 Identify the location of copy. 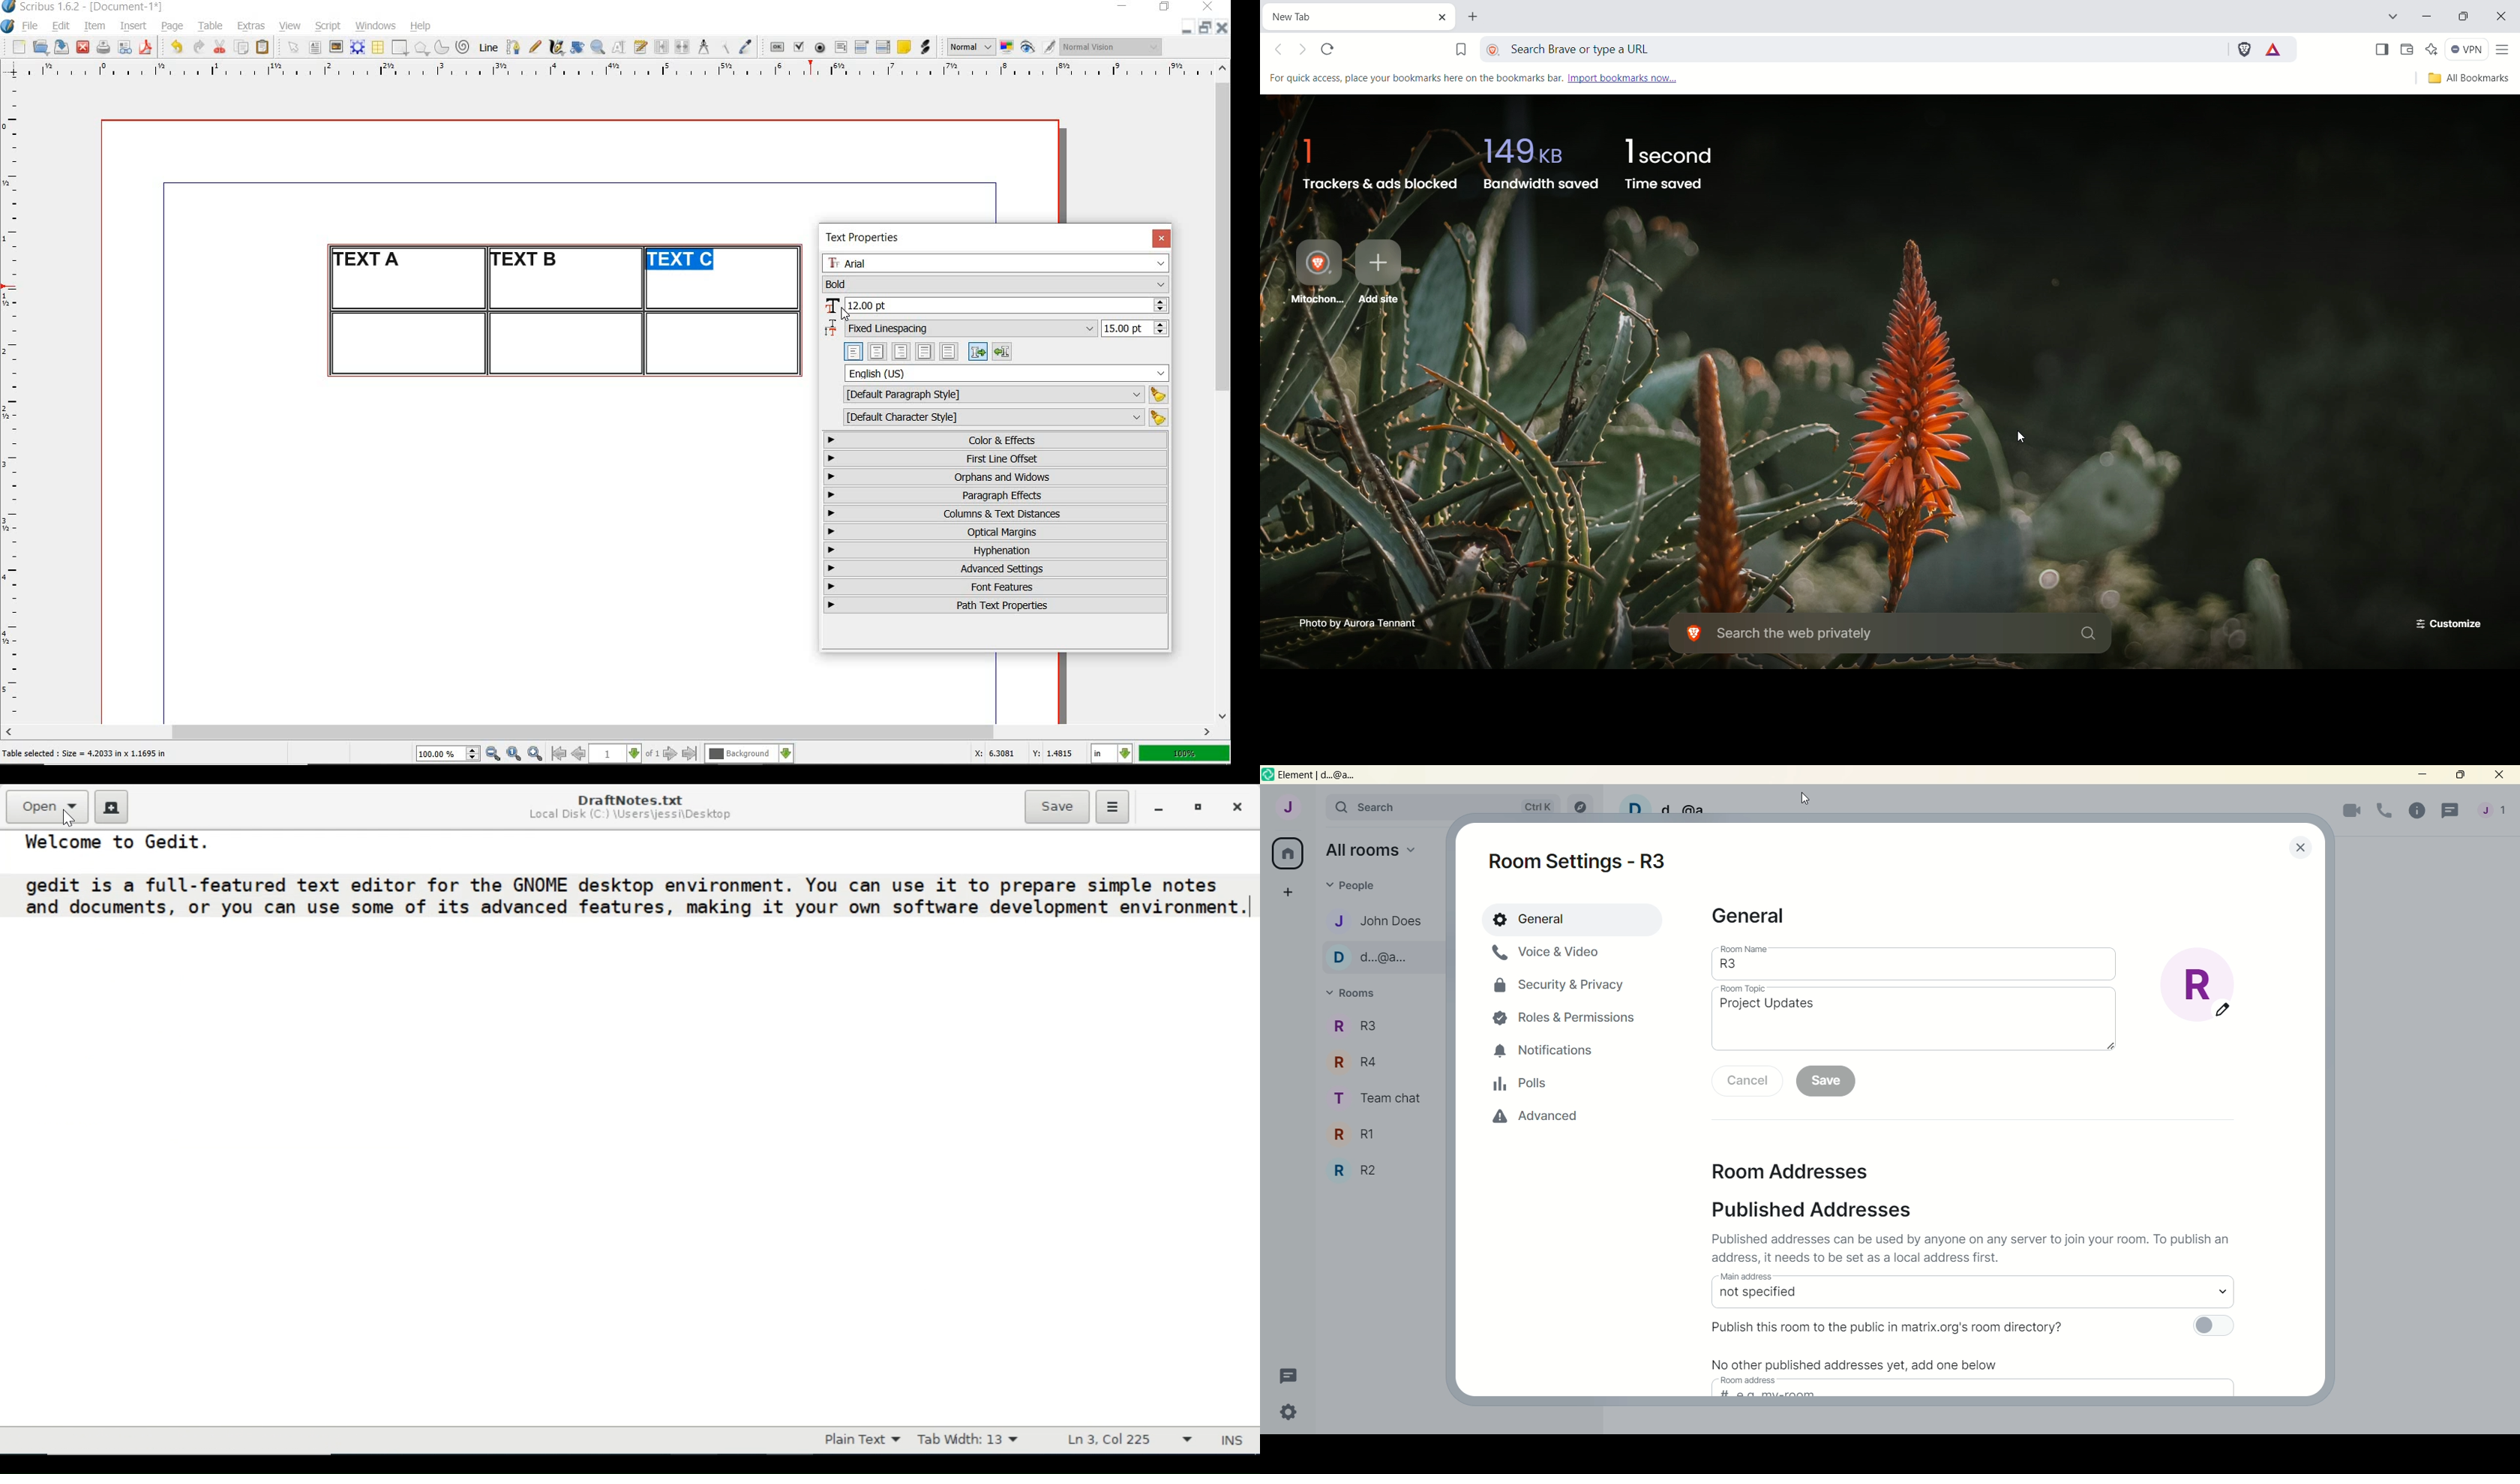
(243, 48).